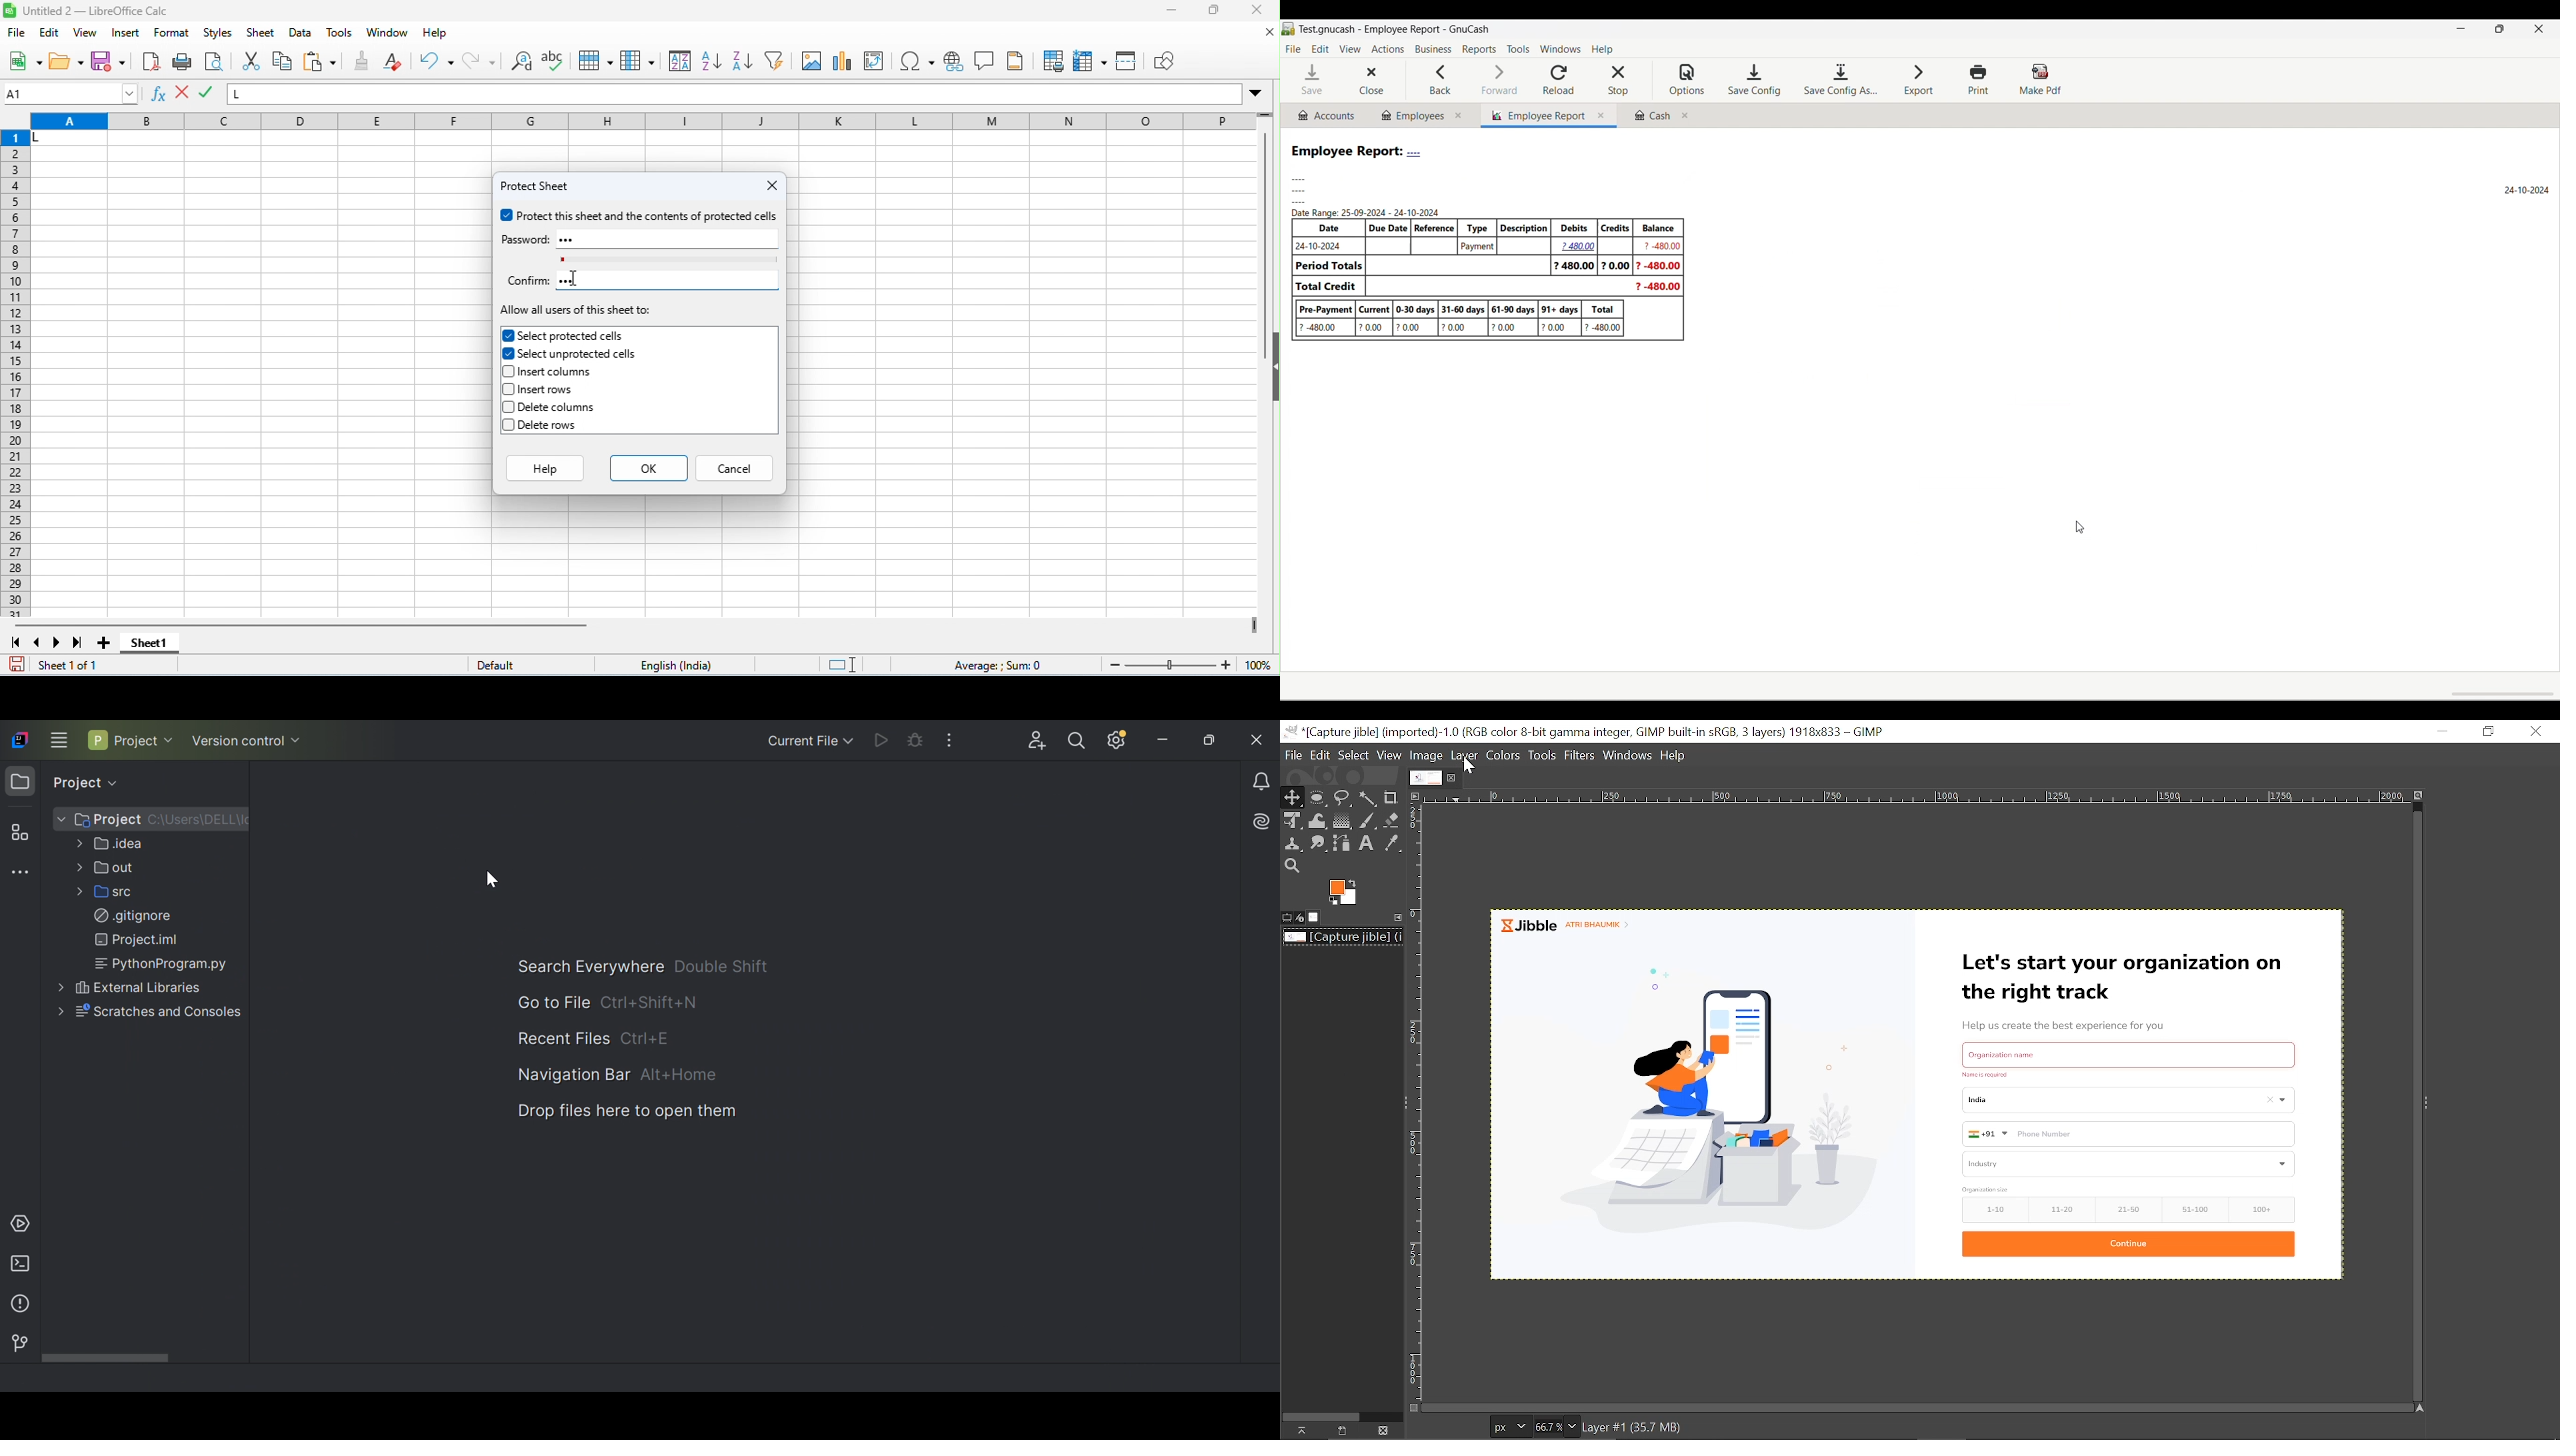 The width and height of the screenshot is (2576, 1456). What do you see at coordinates (108, 1359) in the screenshot?
I see `Scroll bar` at bounding box center [108, 1359].